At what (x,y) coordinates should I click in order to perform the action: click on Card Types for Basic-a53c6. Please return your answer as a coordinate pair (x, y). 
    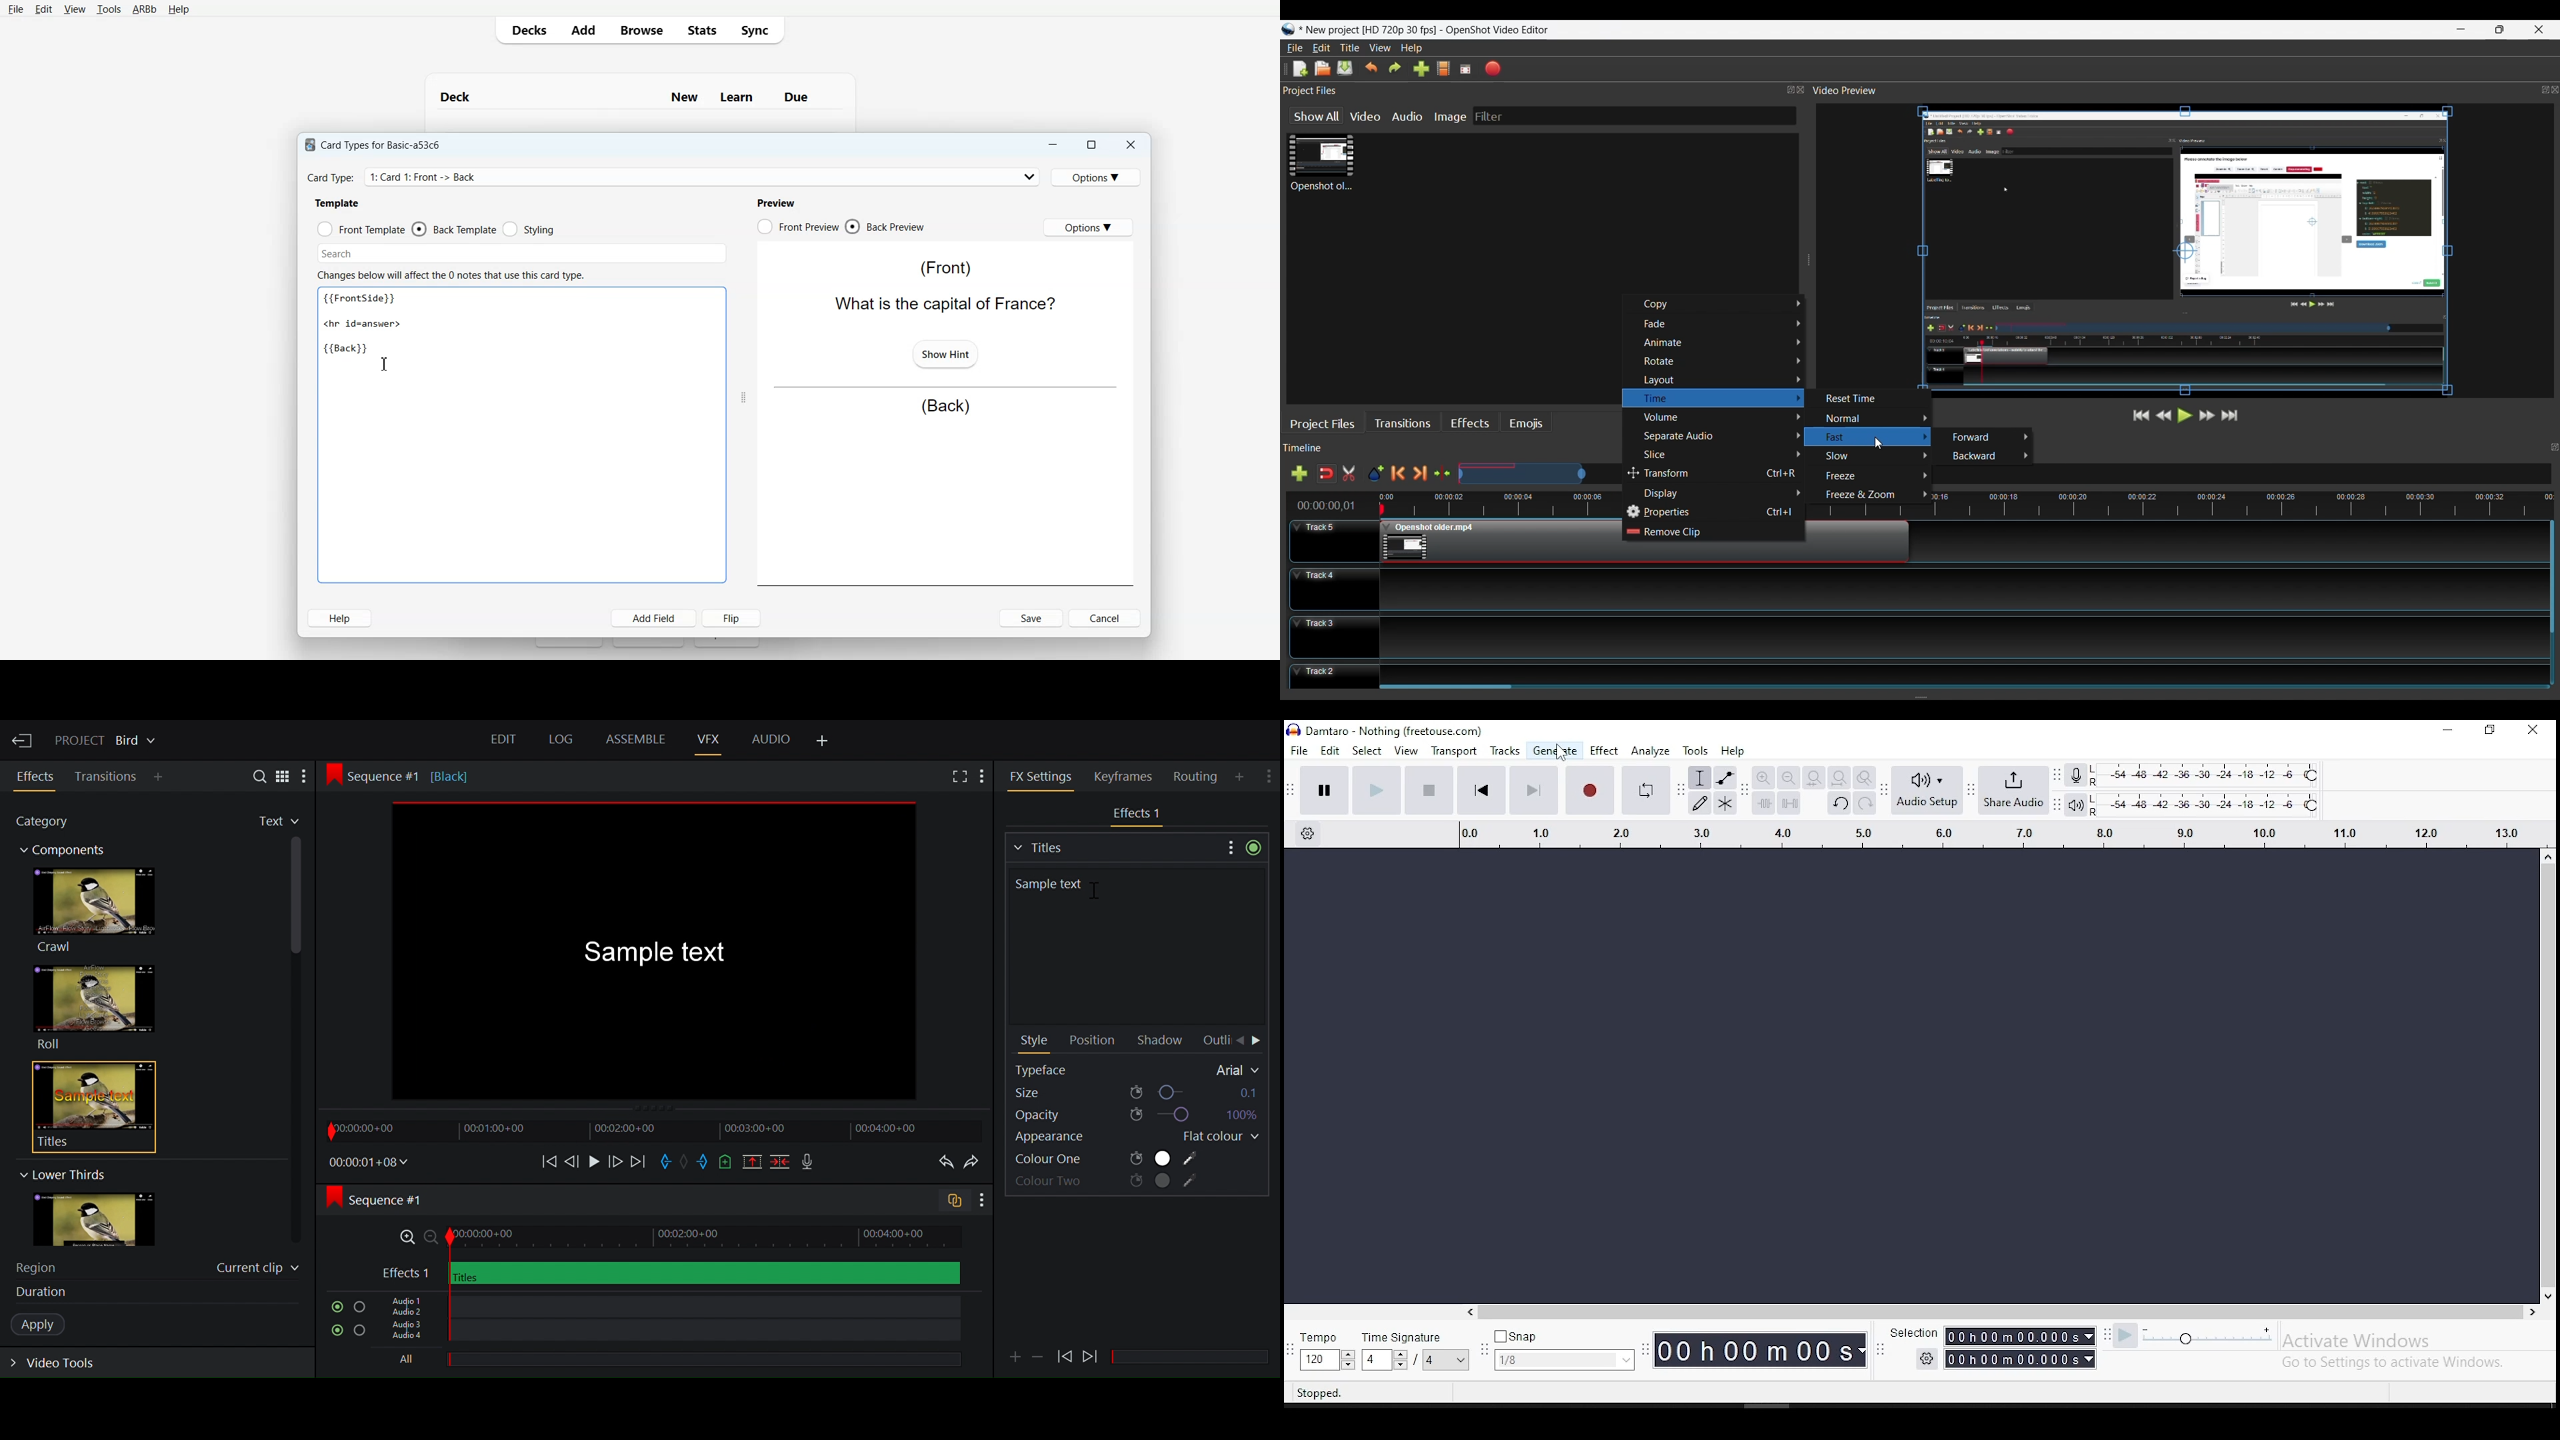
    Looking at the image, I should click on (373, 144).